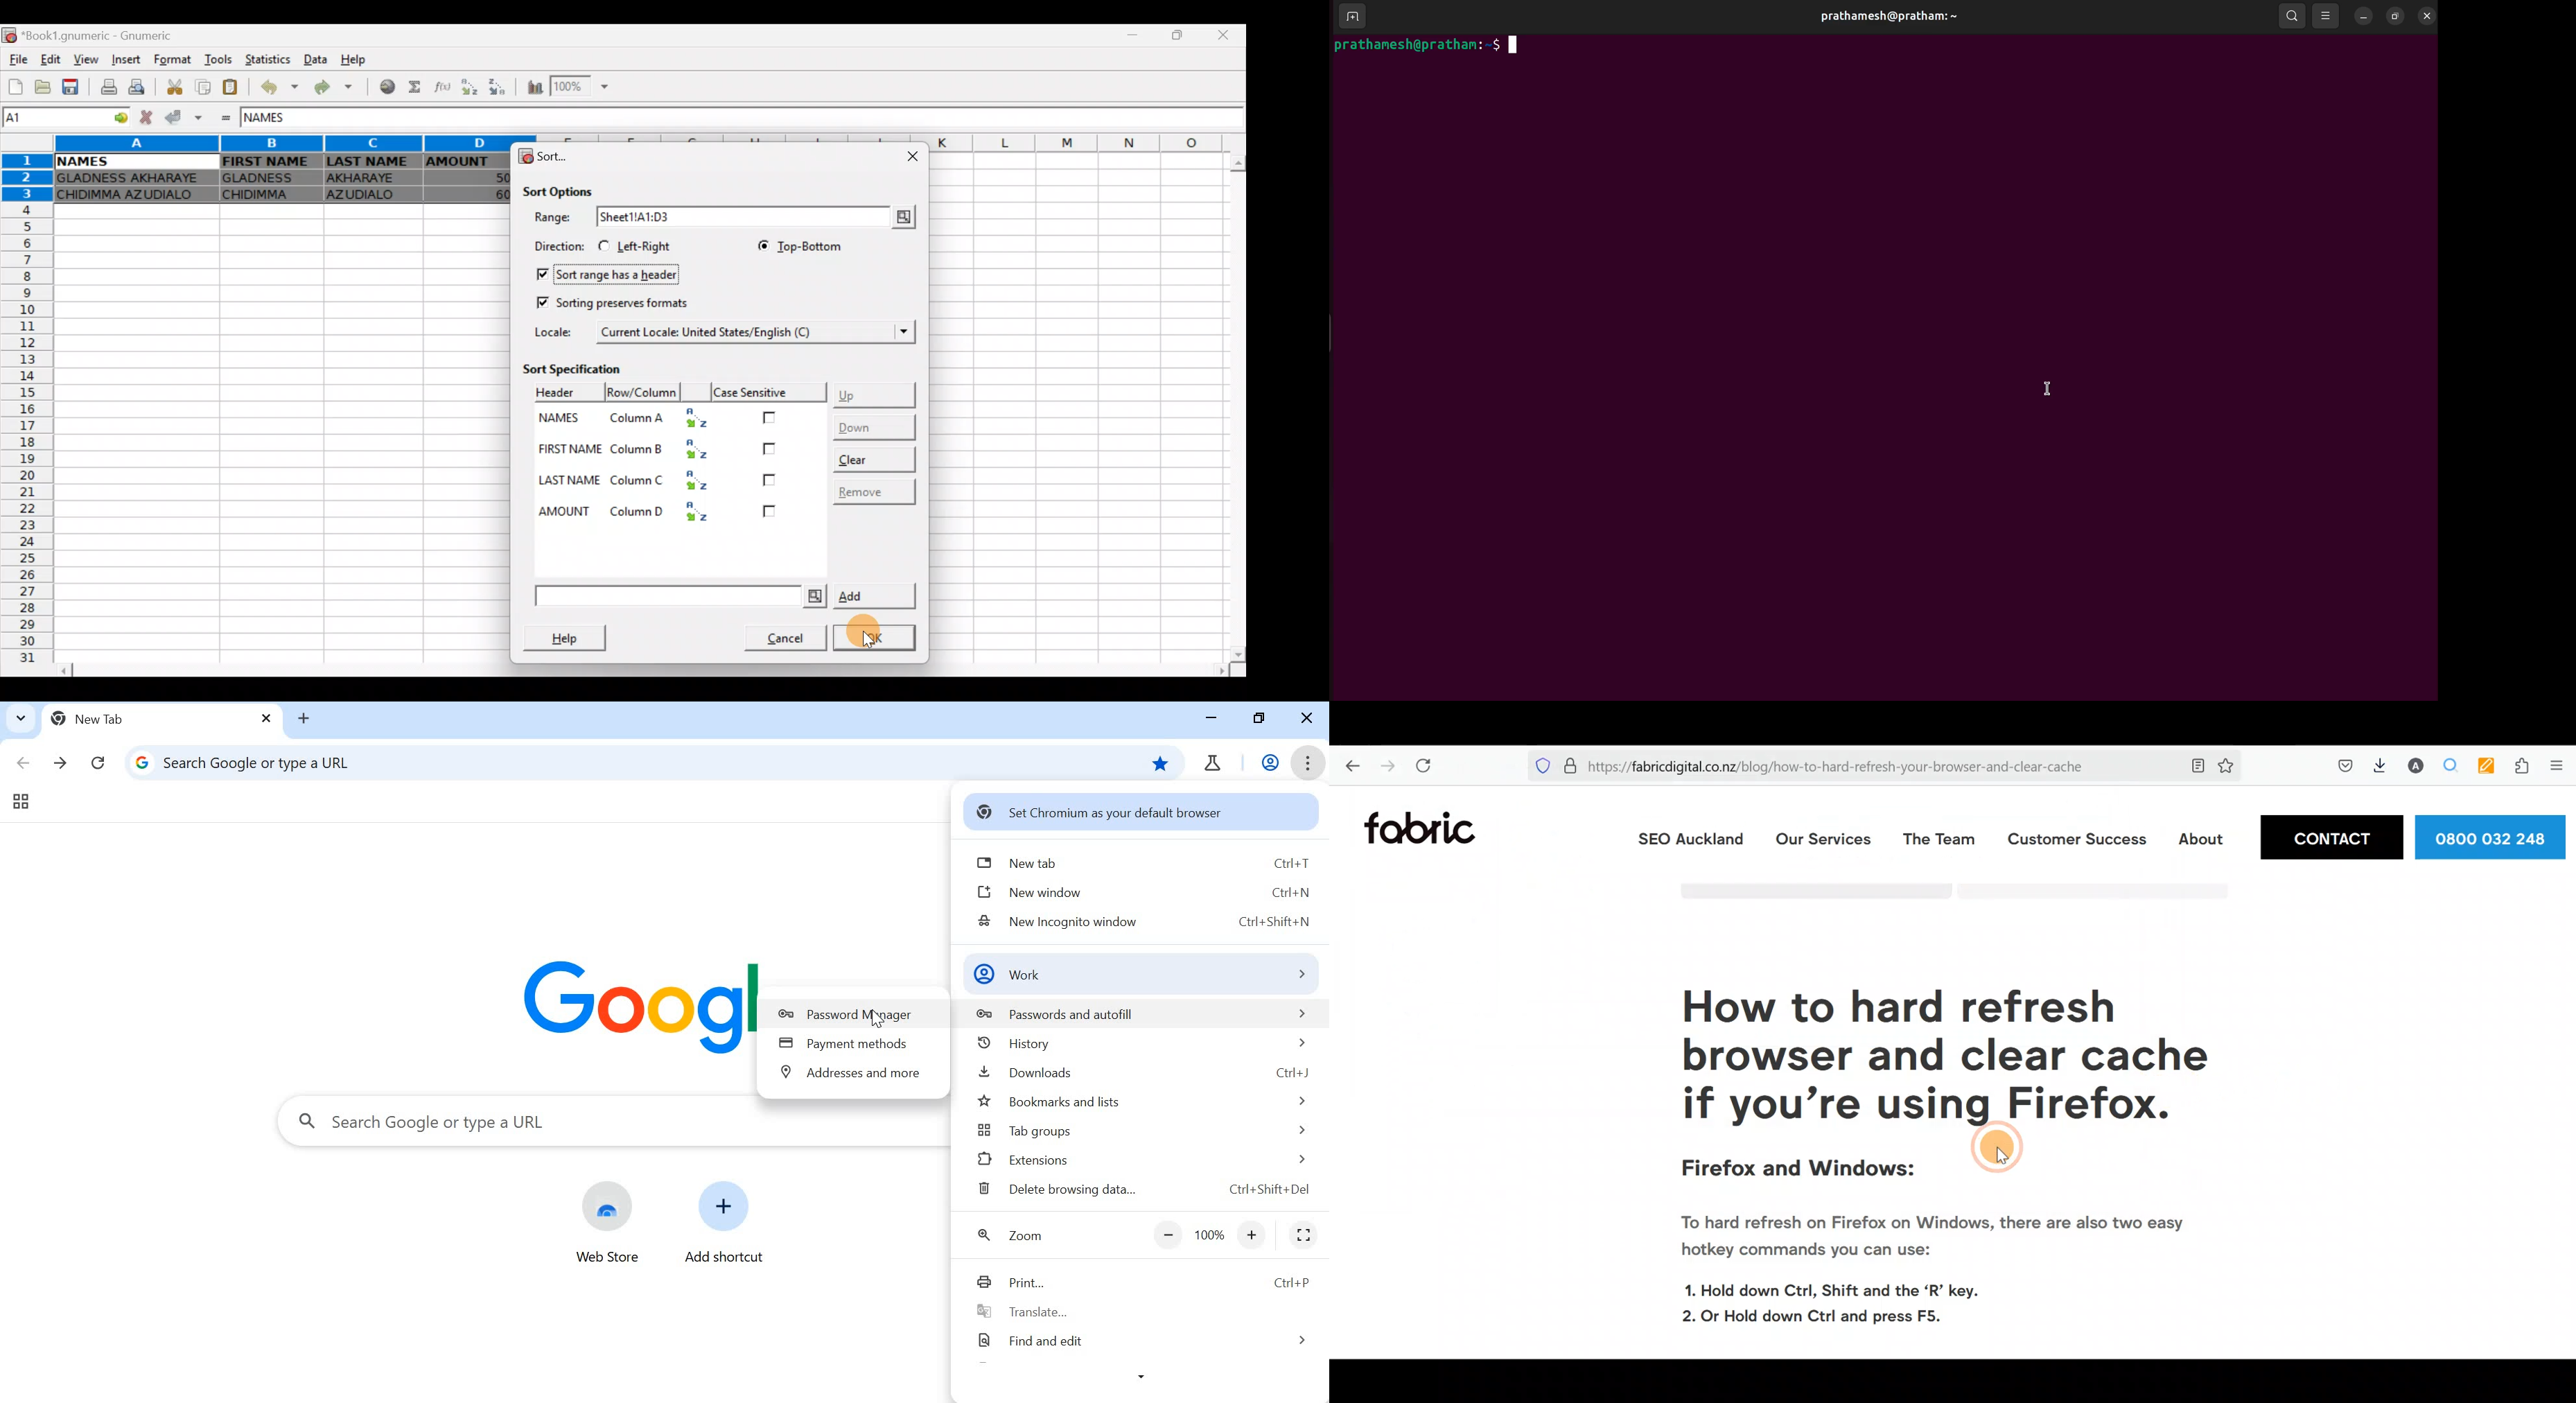 The width and height of the screenshot is (2576, 1428). What do you see at coordinates (781, 118) in the screenshot?
I see `Formula bar` at bounding box center [781, 118].